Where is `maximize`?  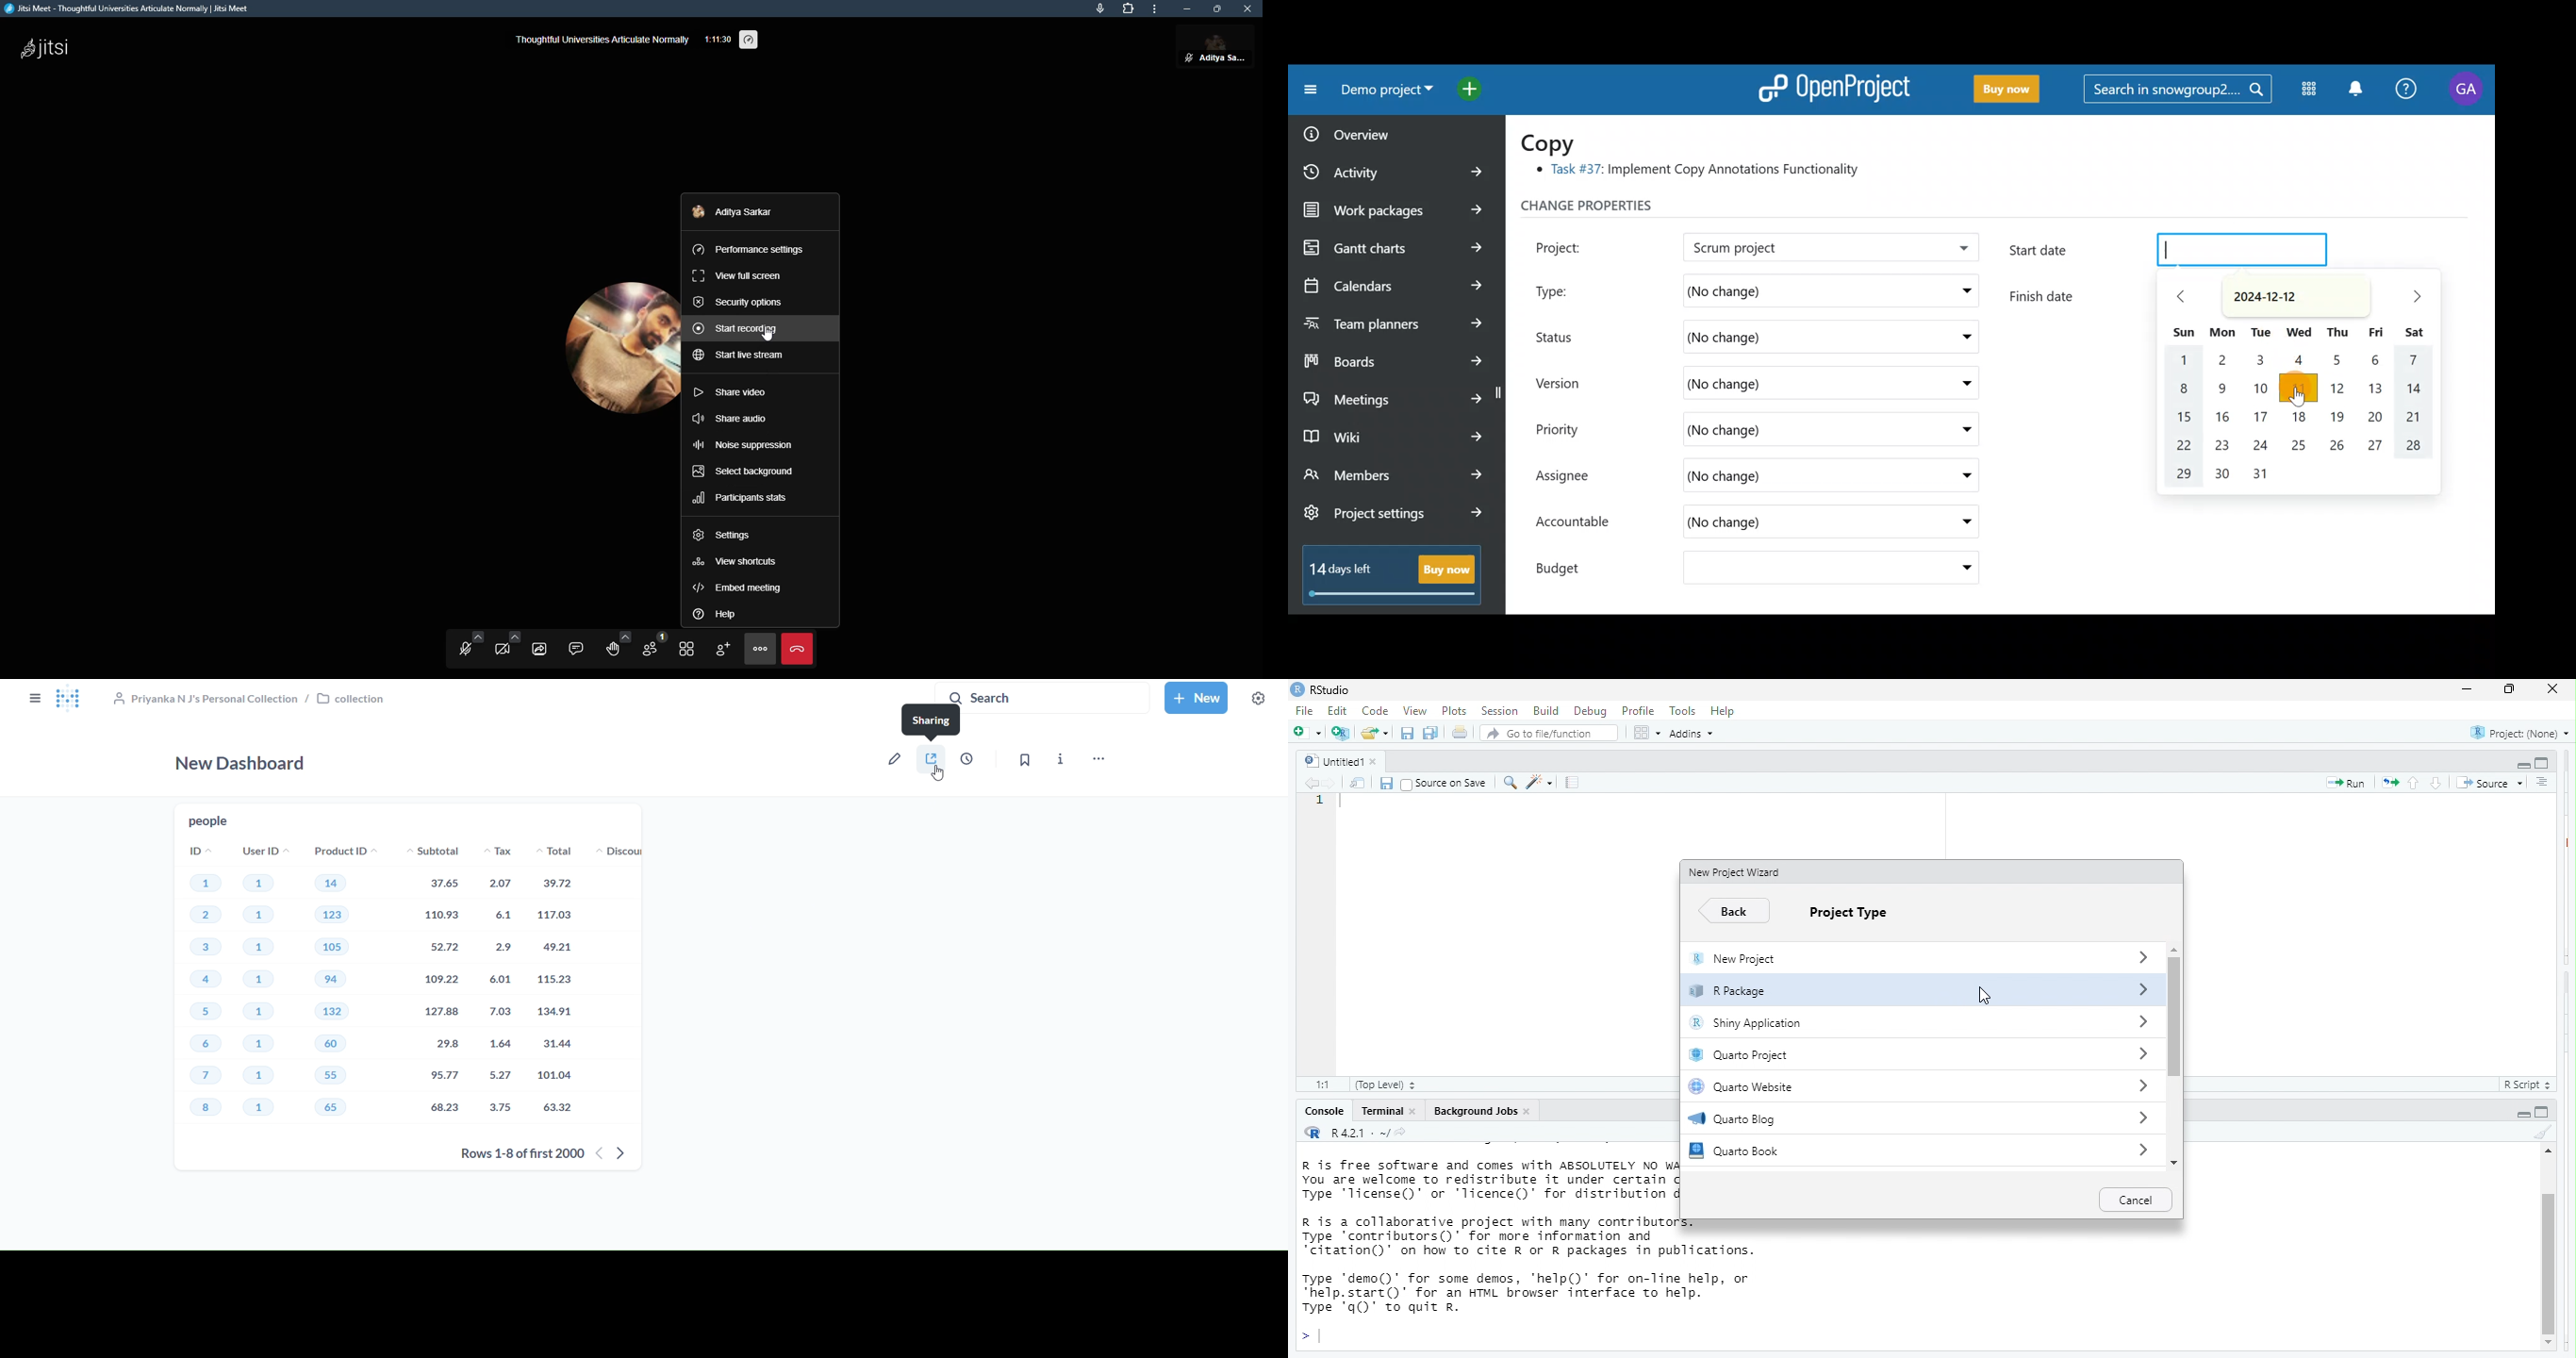 maximize is located at coordinates (2506, 690).